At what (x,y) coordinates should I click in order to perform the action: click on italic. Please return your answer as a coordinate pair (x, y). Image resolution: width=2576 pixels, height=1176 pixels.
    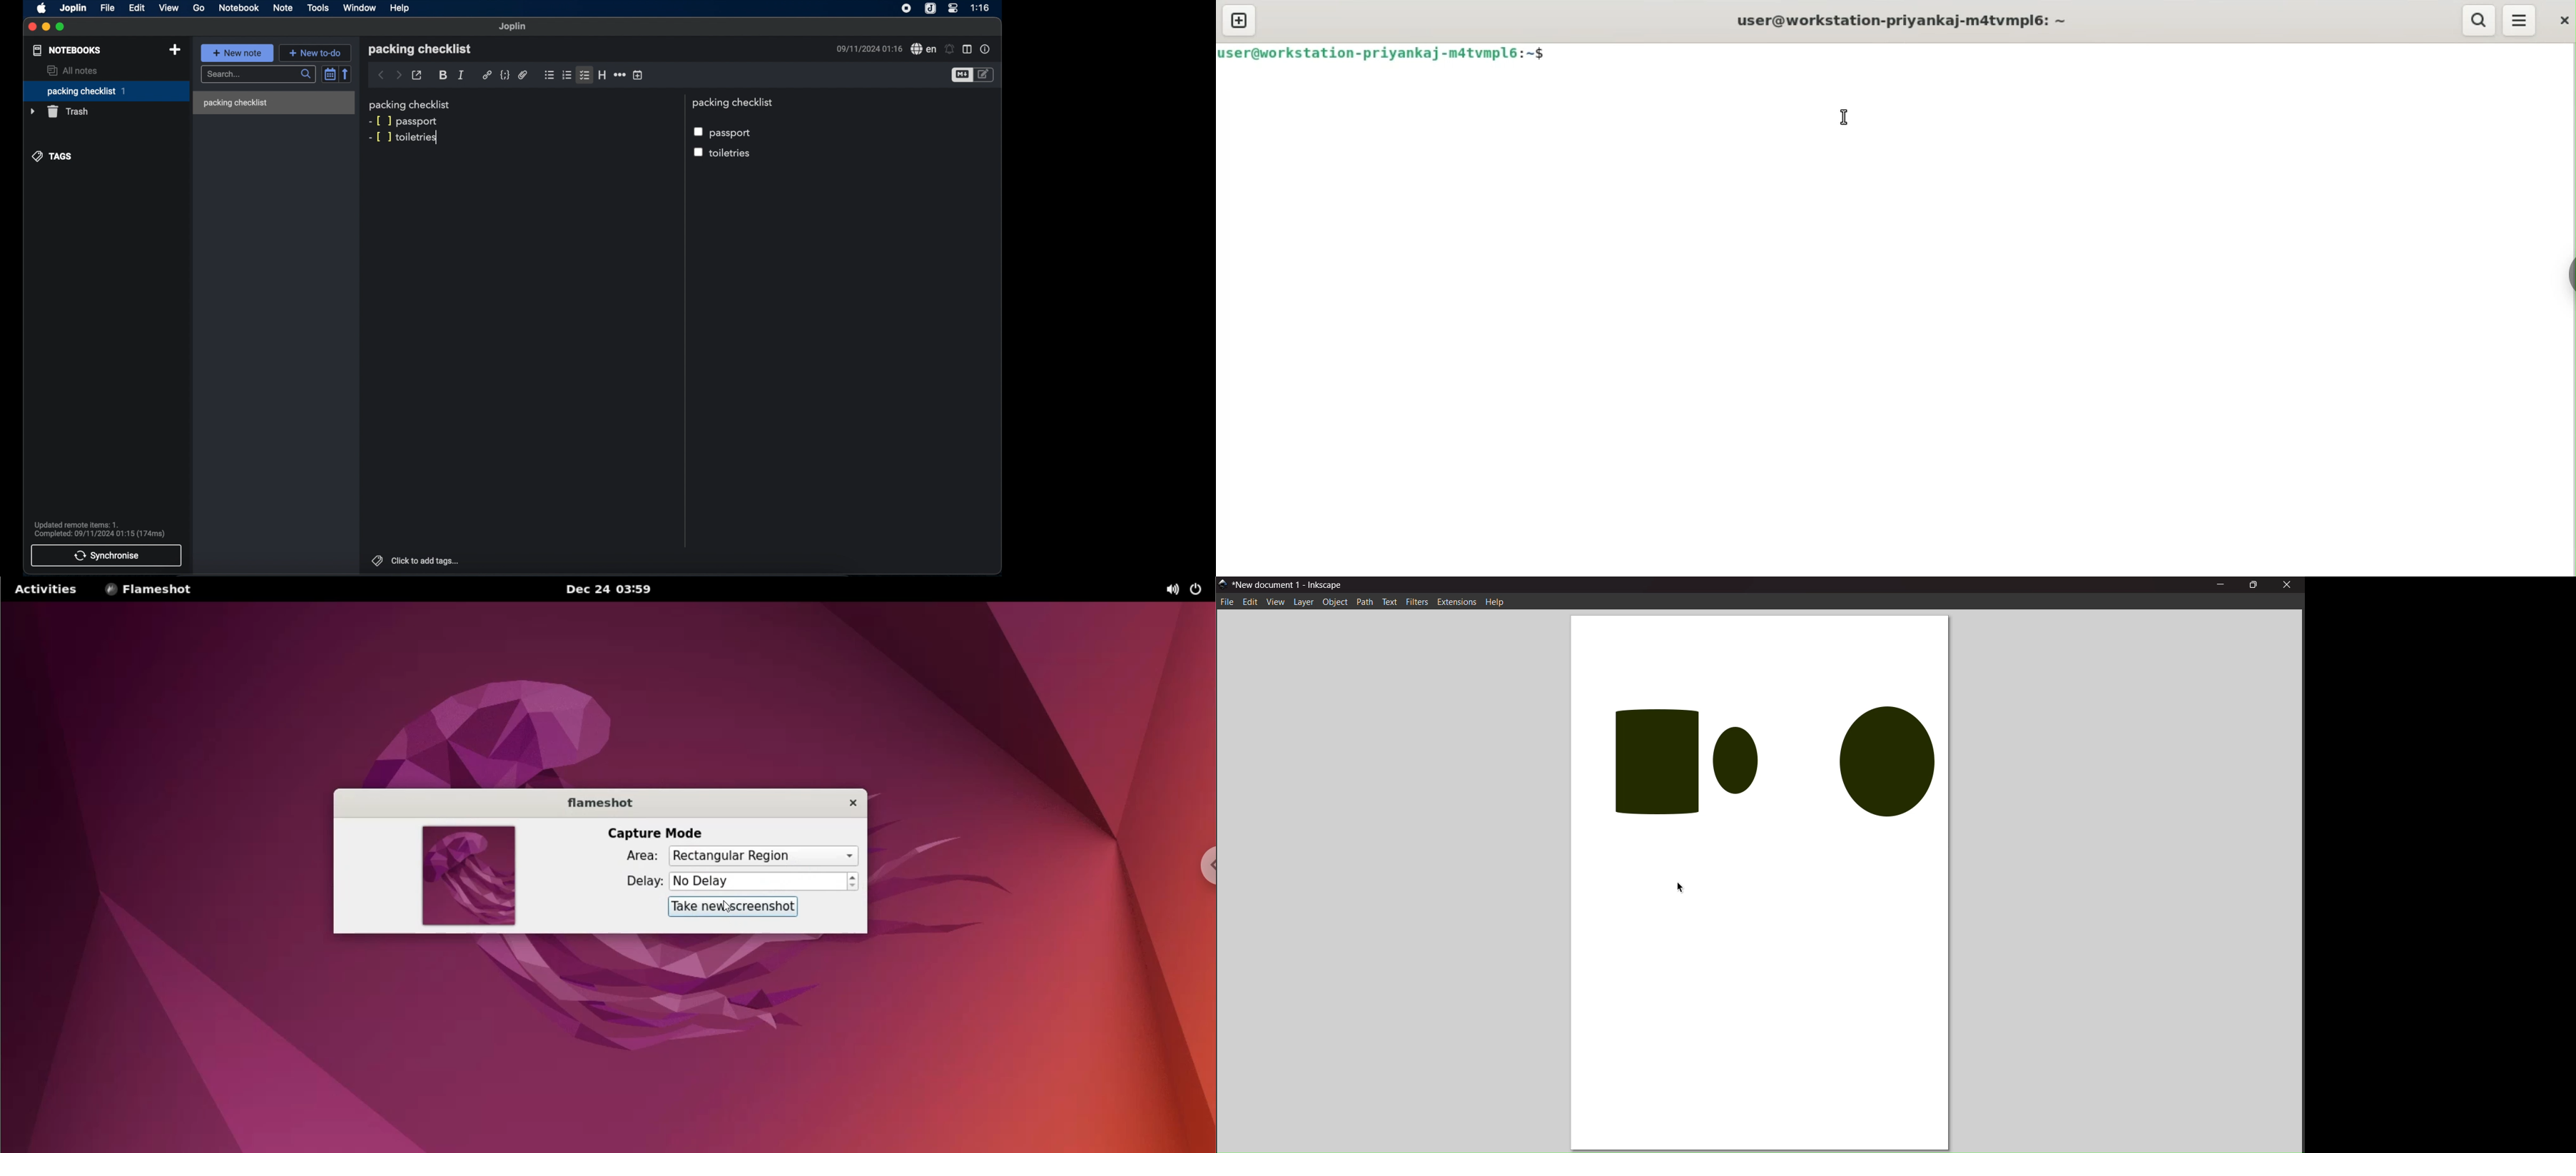
    Looking at the image, I should click on (461, 74).